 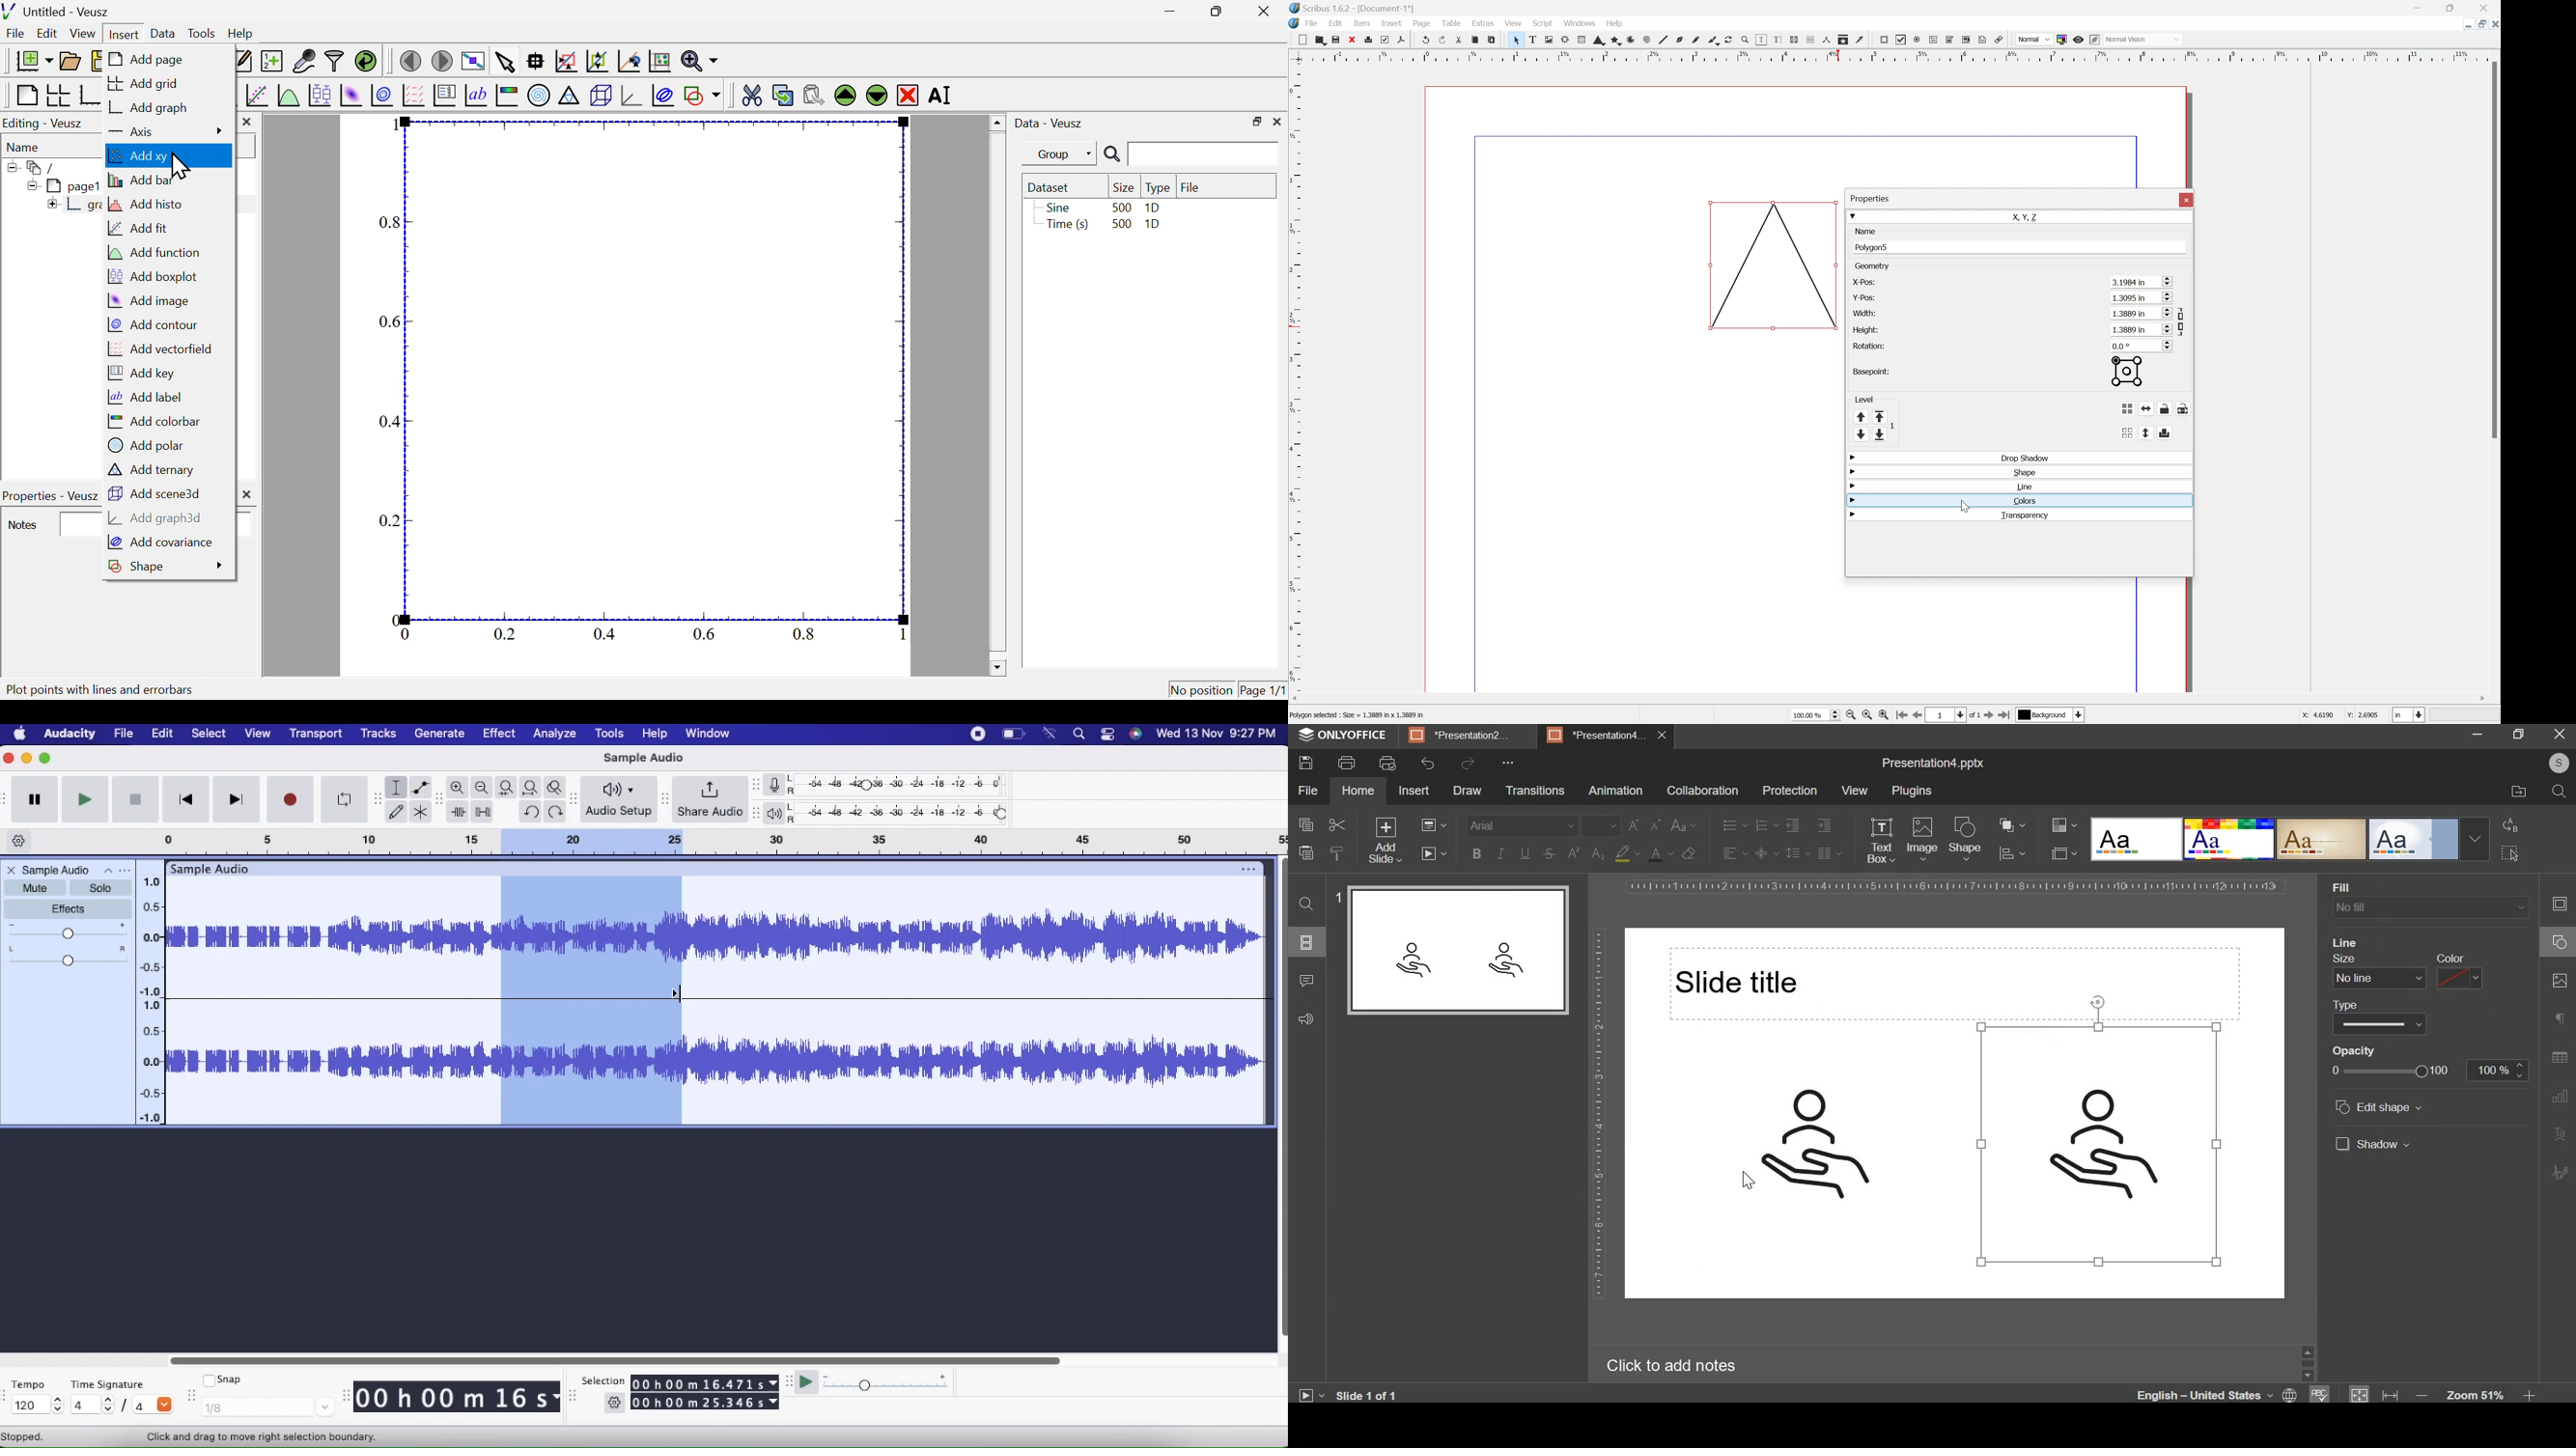 What do you see at coordinates (58, 870) in the screenshot?
I see `Sample Audio` at bounding box center [58, 870].